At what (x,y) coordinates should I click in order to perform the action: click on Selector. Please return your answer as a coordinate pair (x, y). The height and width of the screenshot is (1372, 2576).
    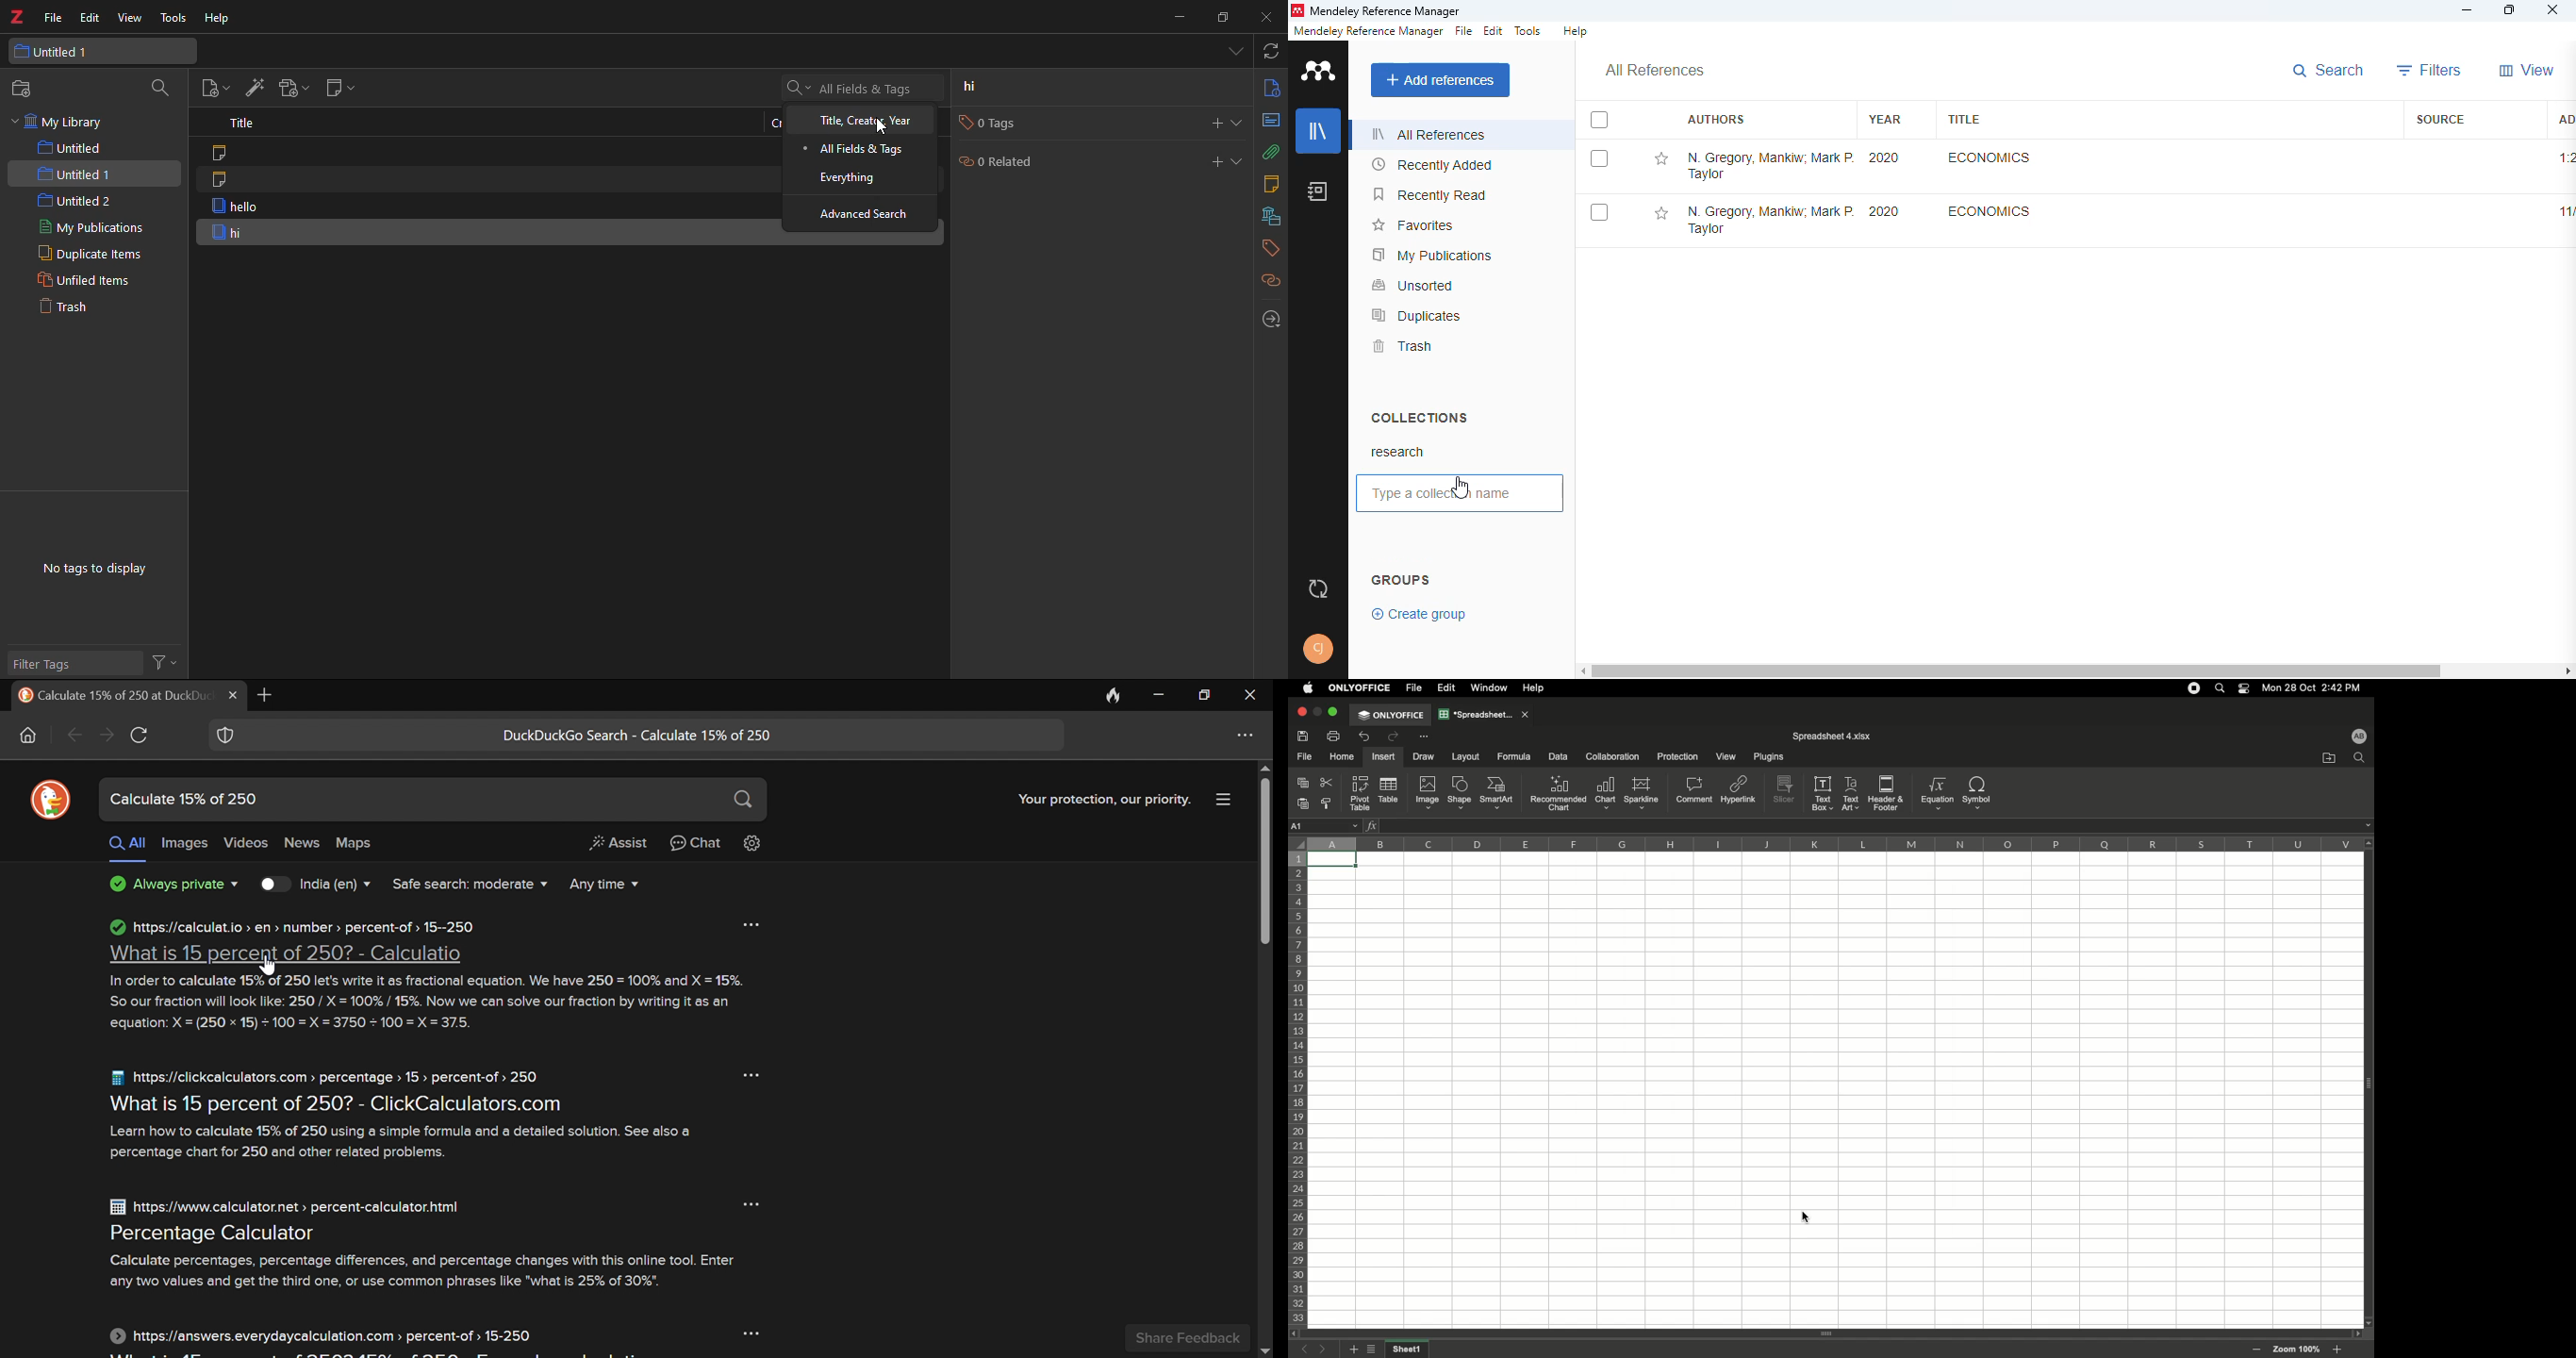
    Looking at the image, I should click on (1296, 841).